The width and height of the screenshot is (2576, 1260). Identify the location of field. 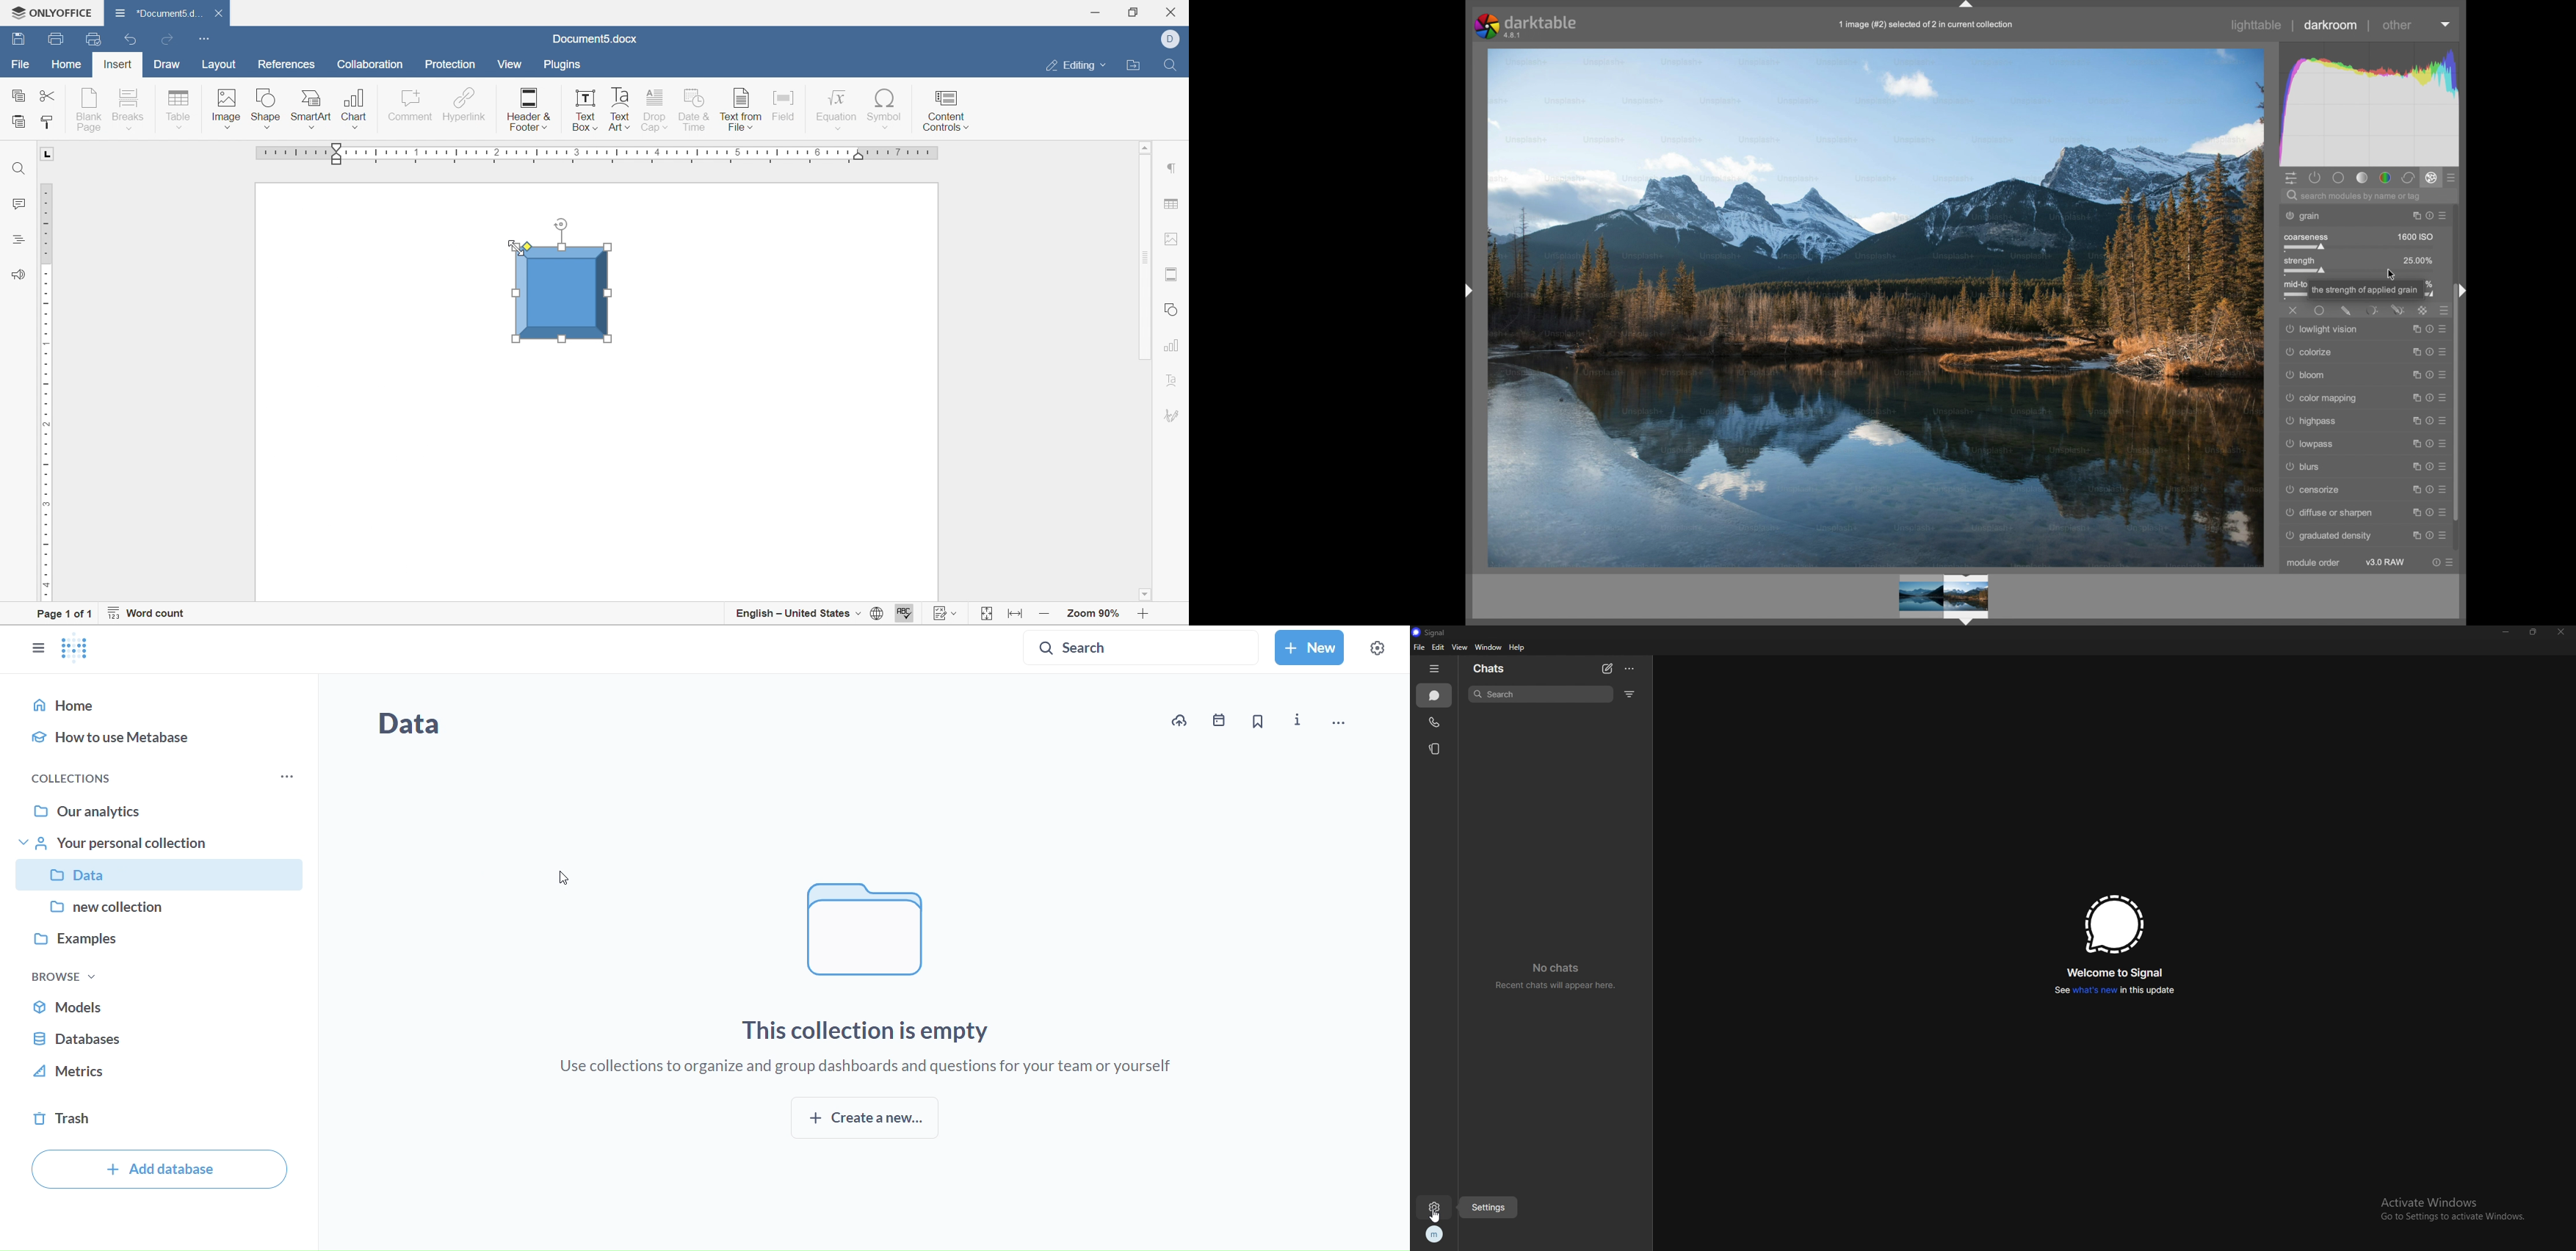
(787, 105).